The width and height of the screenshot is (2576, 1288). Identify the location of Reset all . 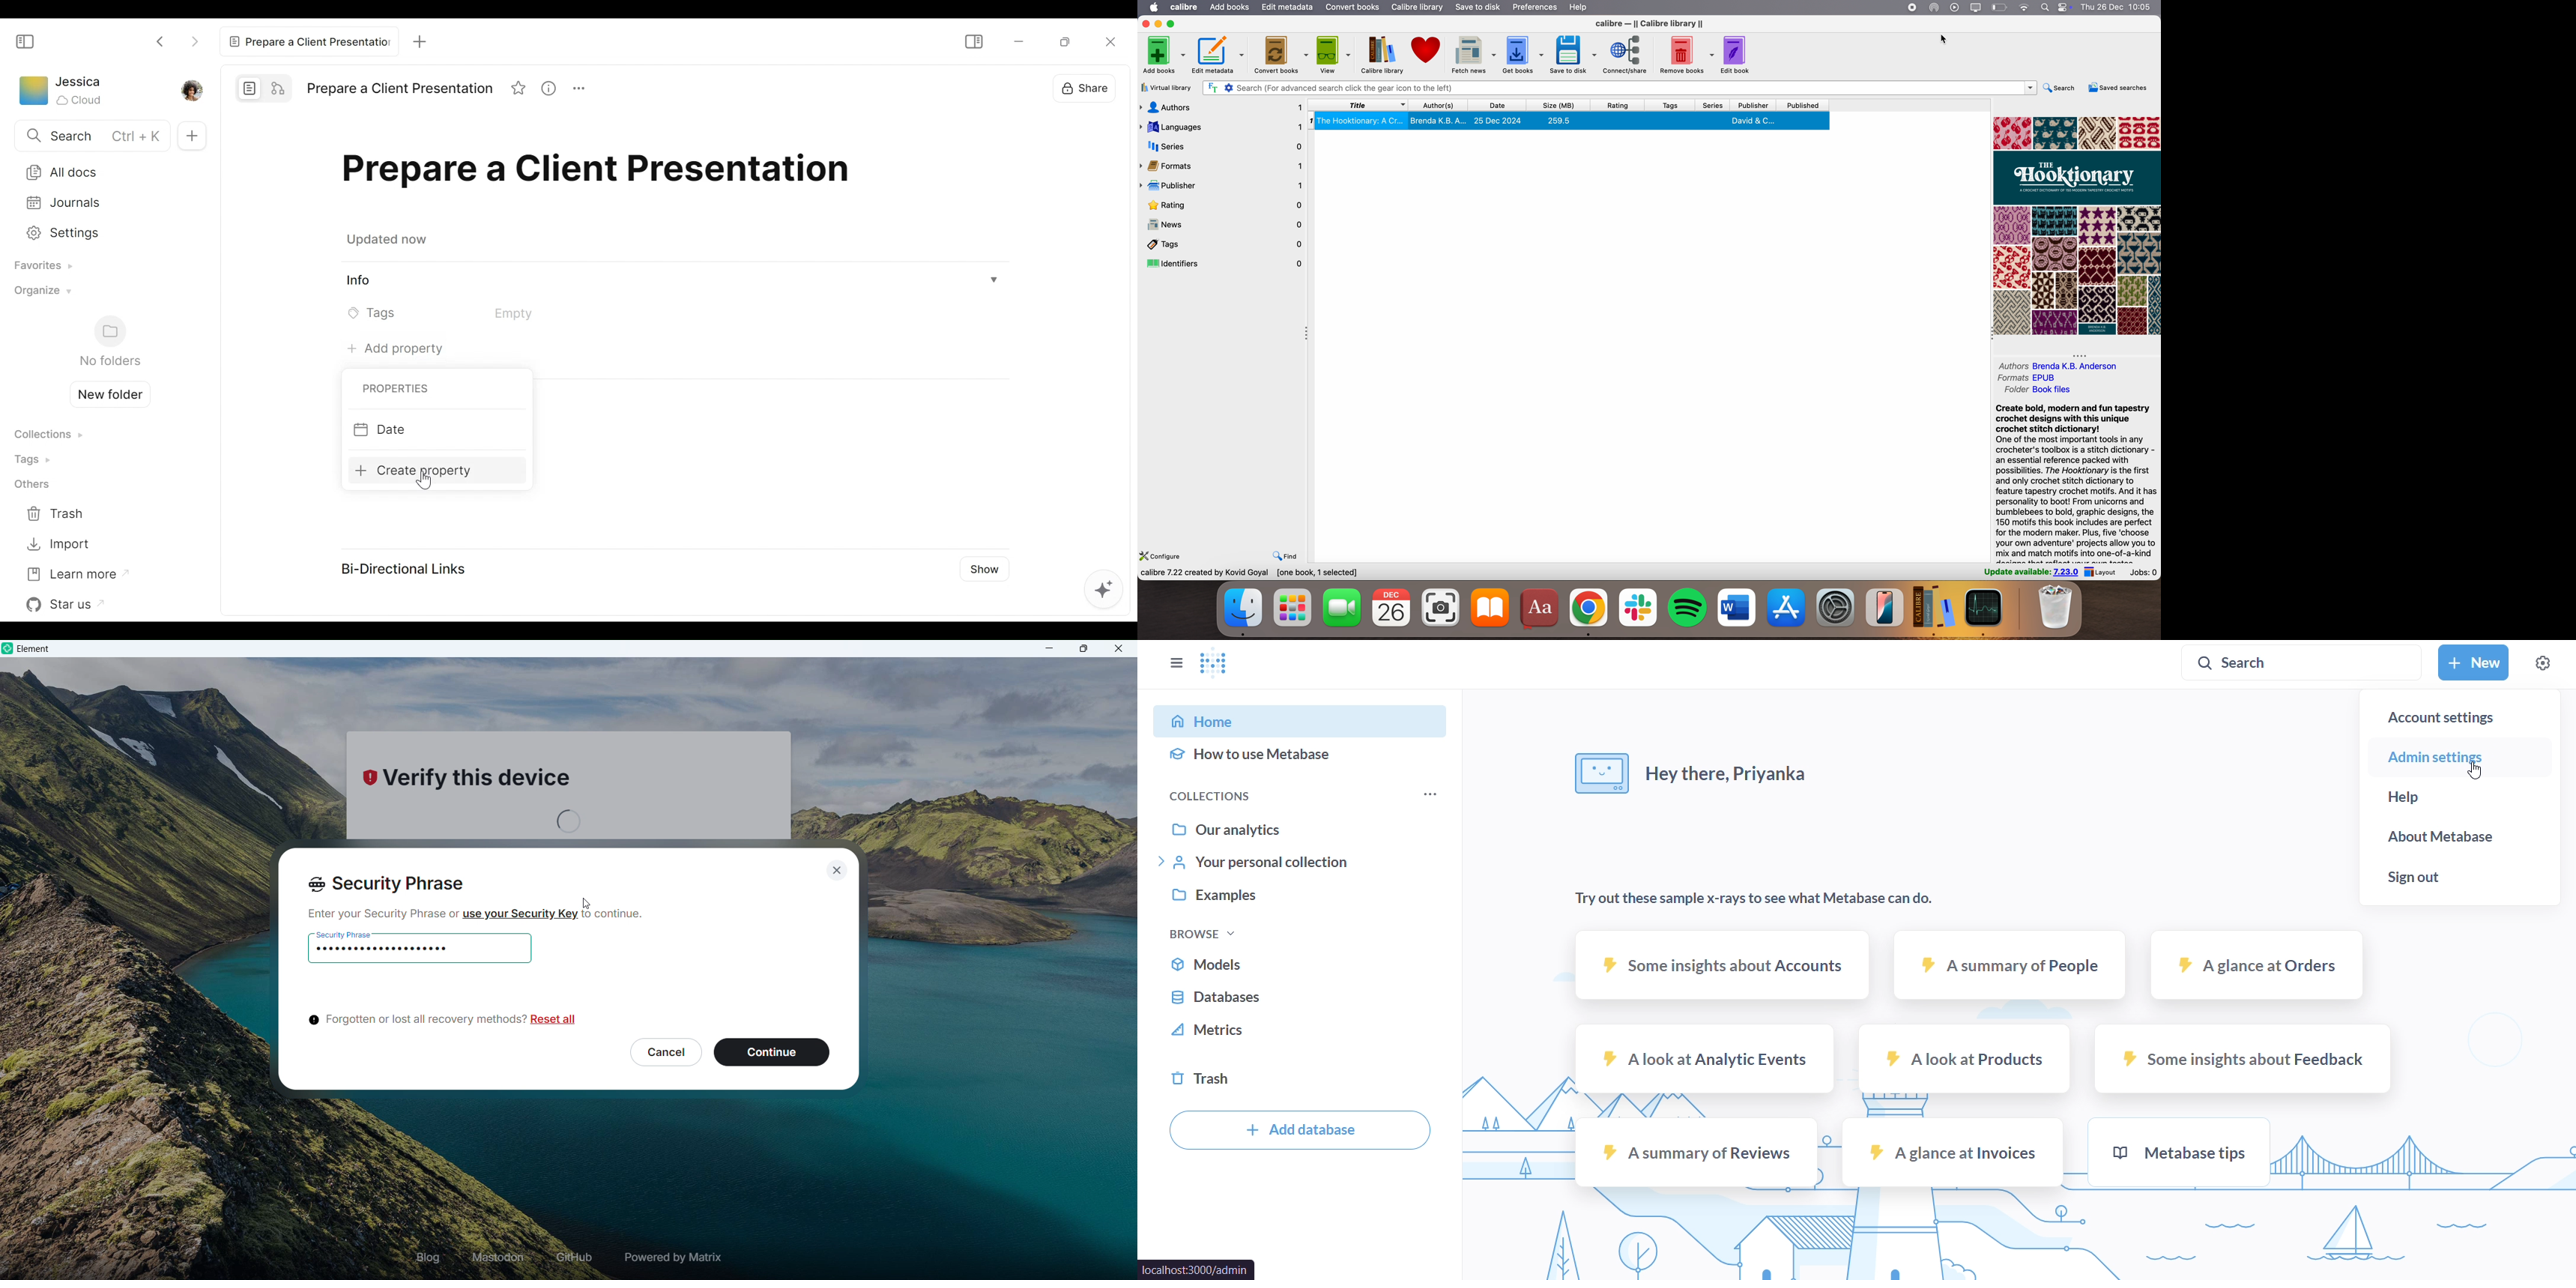
(556, 1021).